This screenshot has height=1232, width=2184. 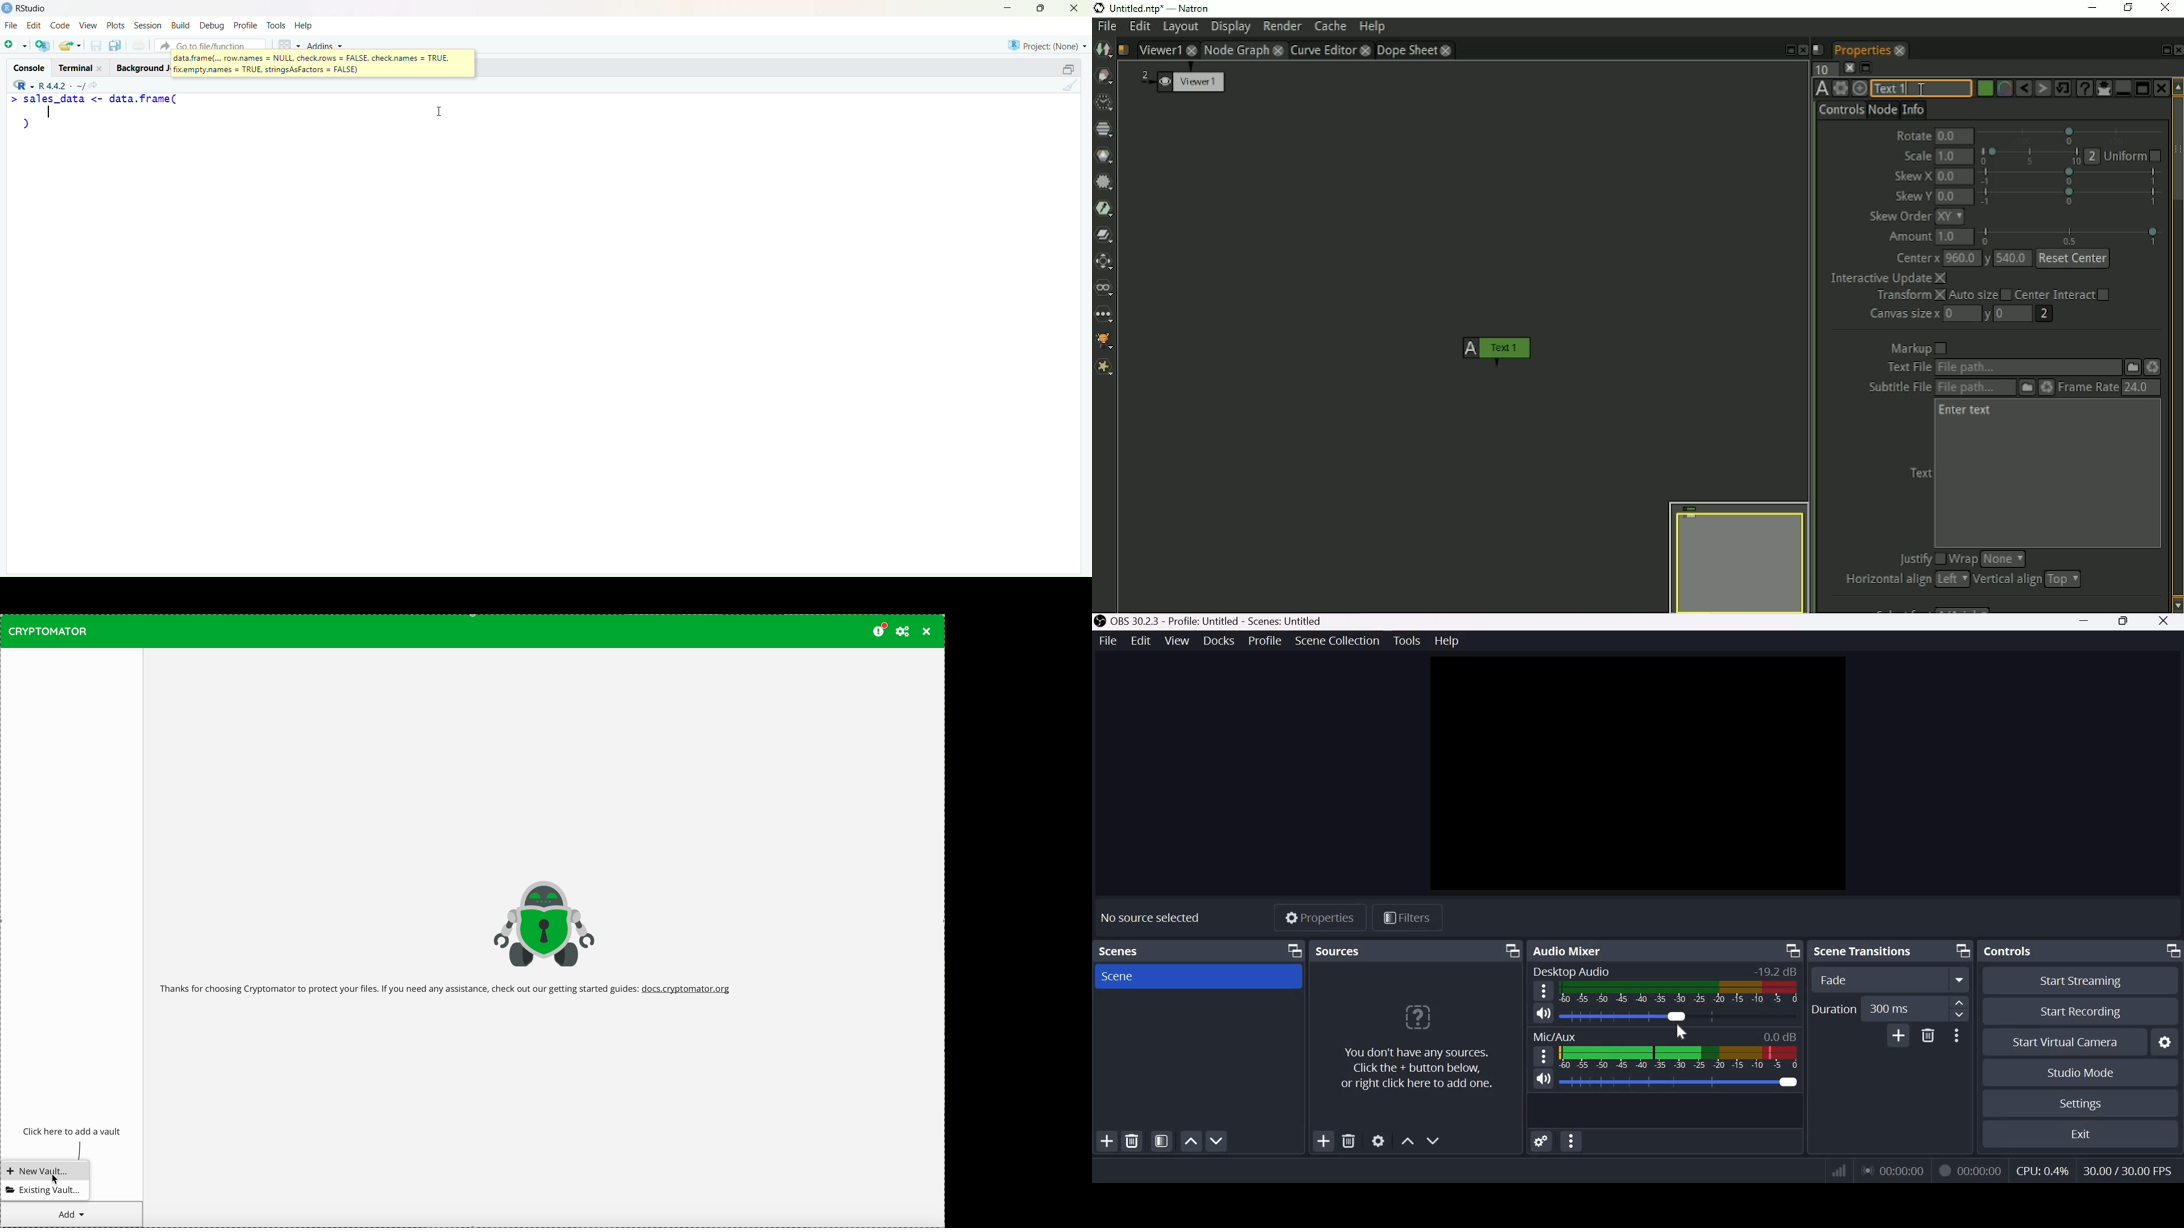 What do you see at coordinates (1573, 973) in the screenshot?
I see `Desktop Audio` at bounding box center [1573, 973].